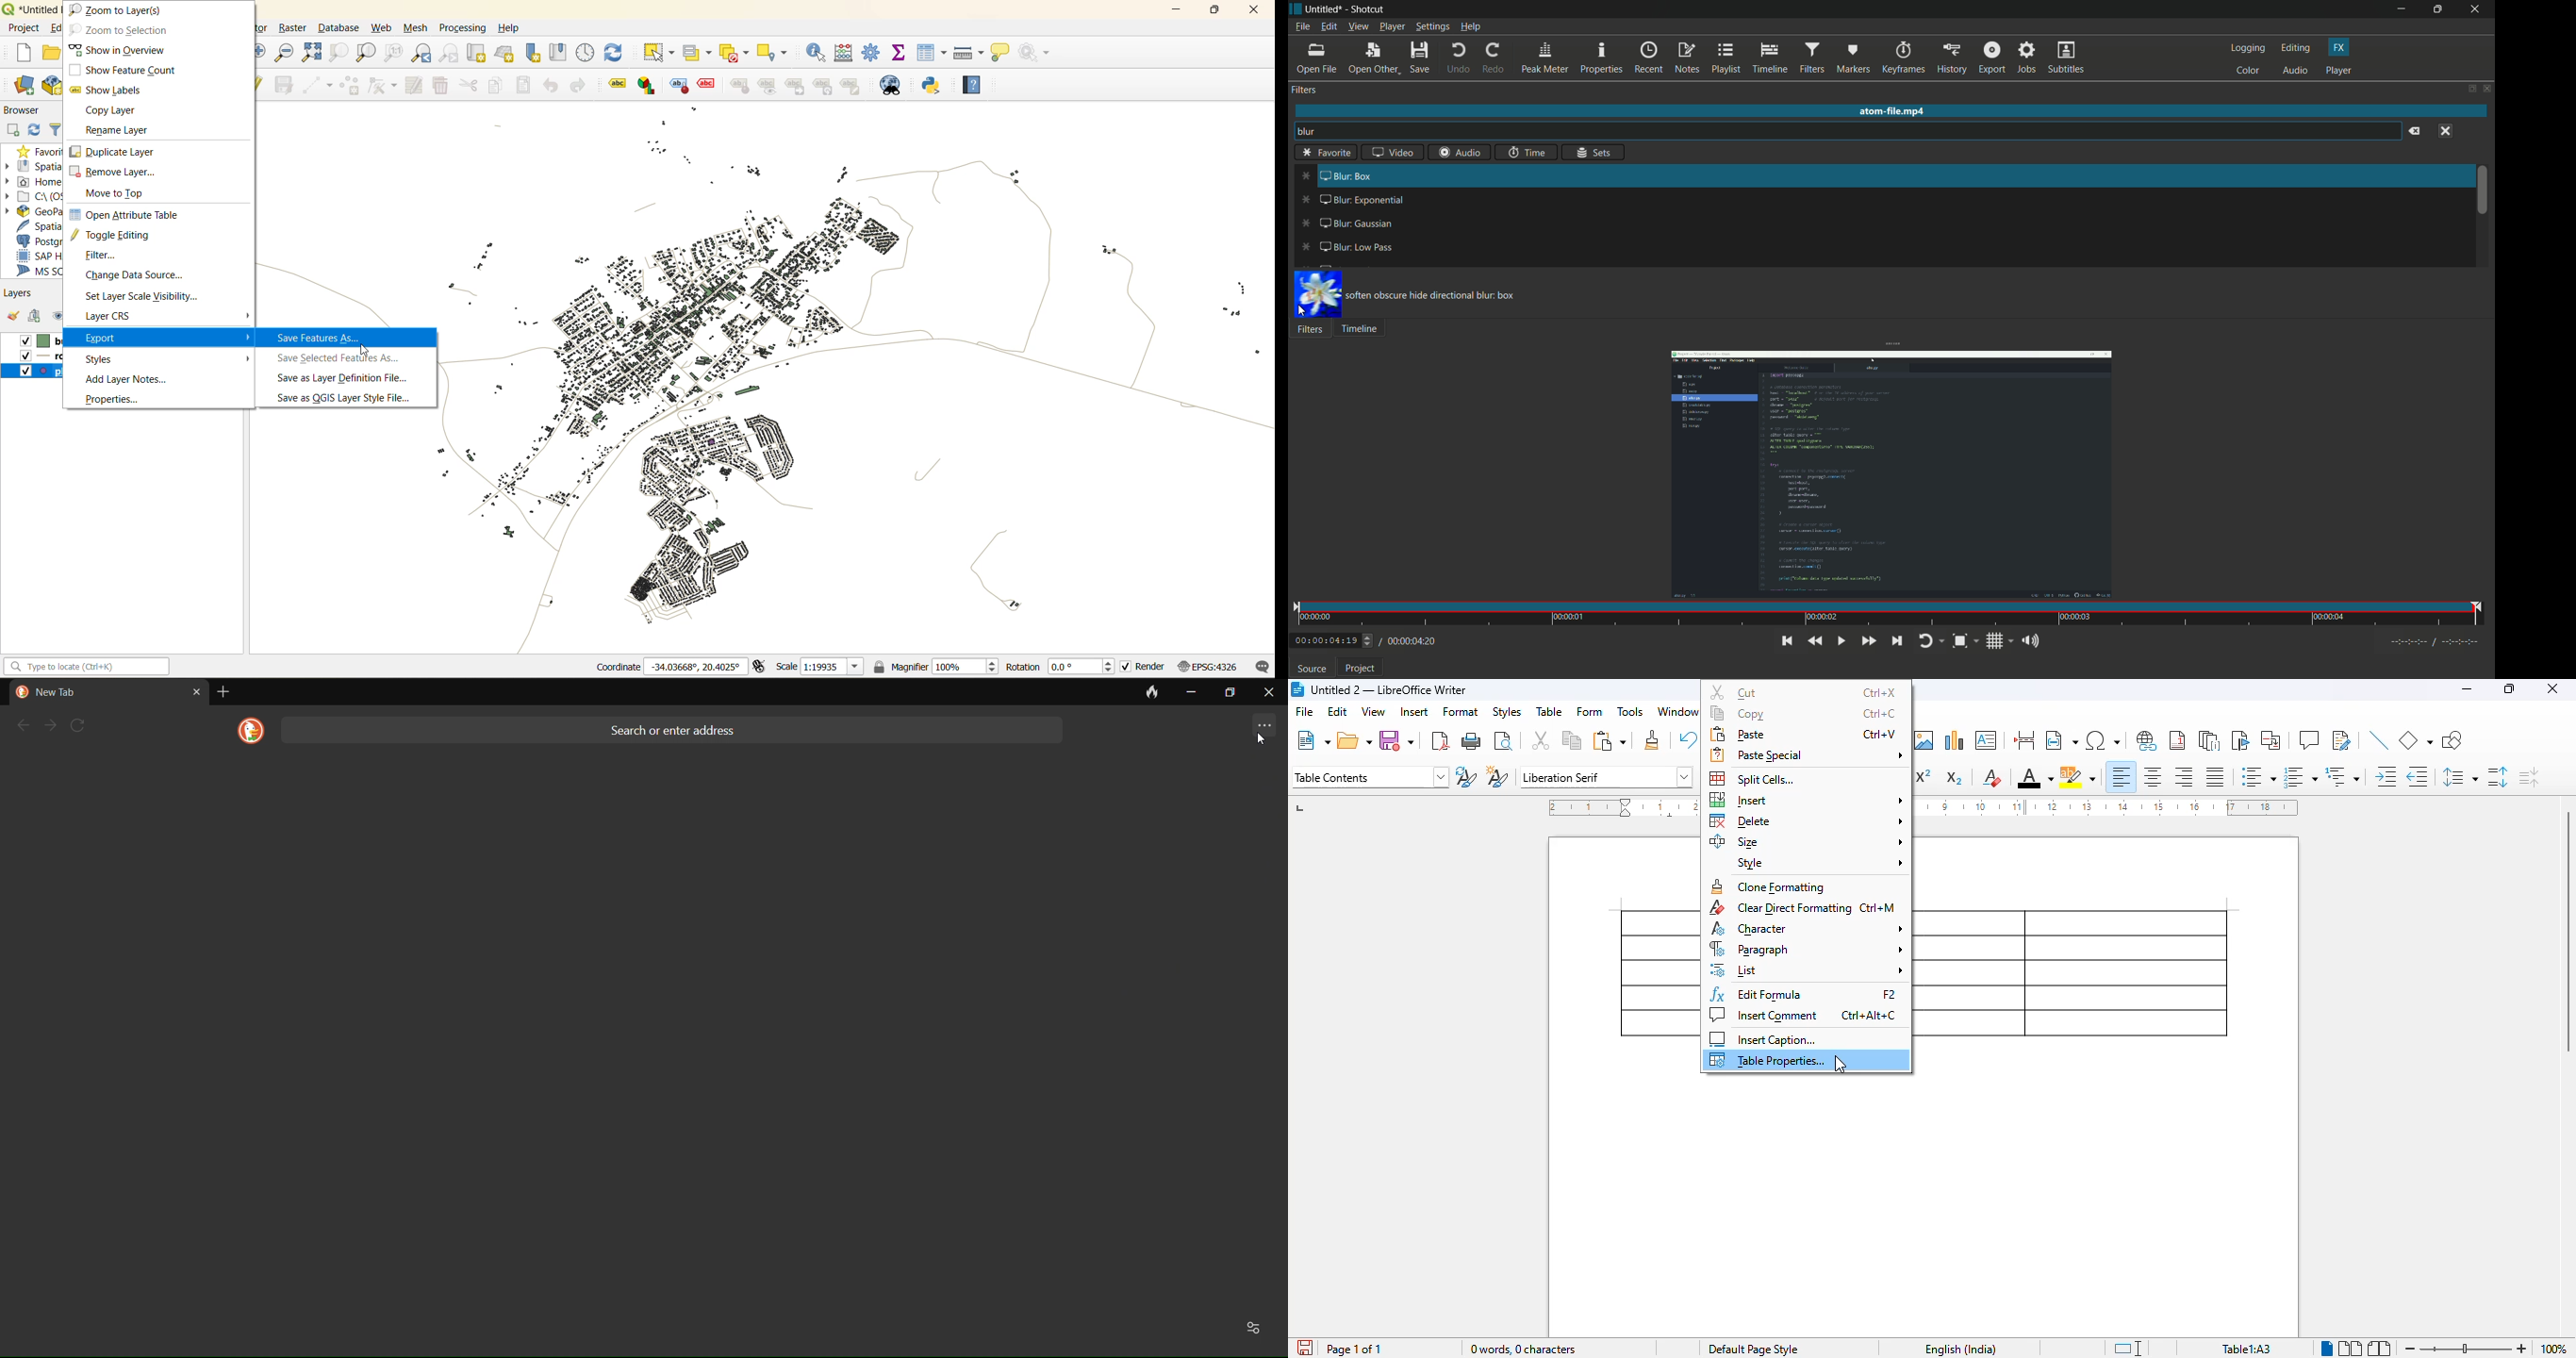  Describe the element at coordinates (125, 132) in the screenshot. I see `rename layer` at that location.